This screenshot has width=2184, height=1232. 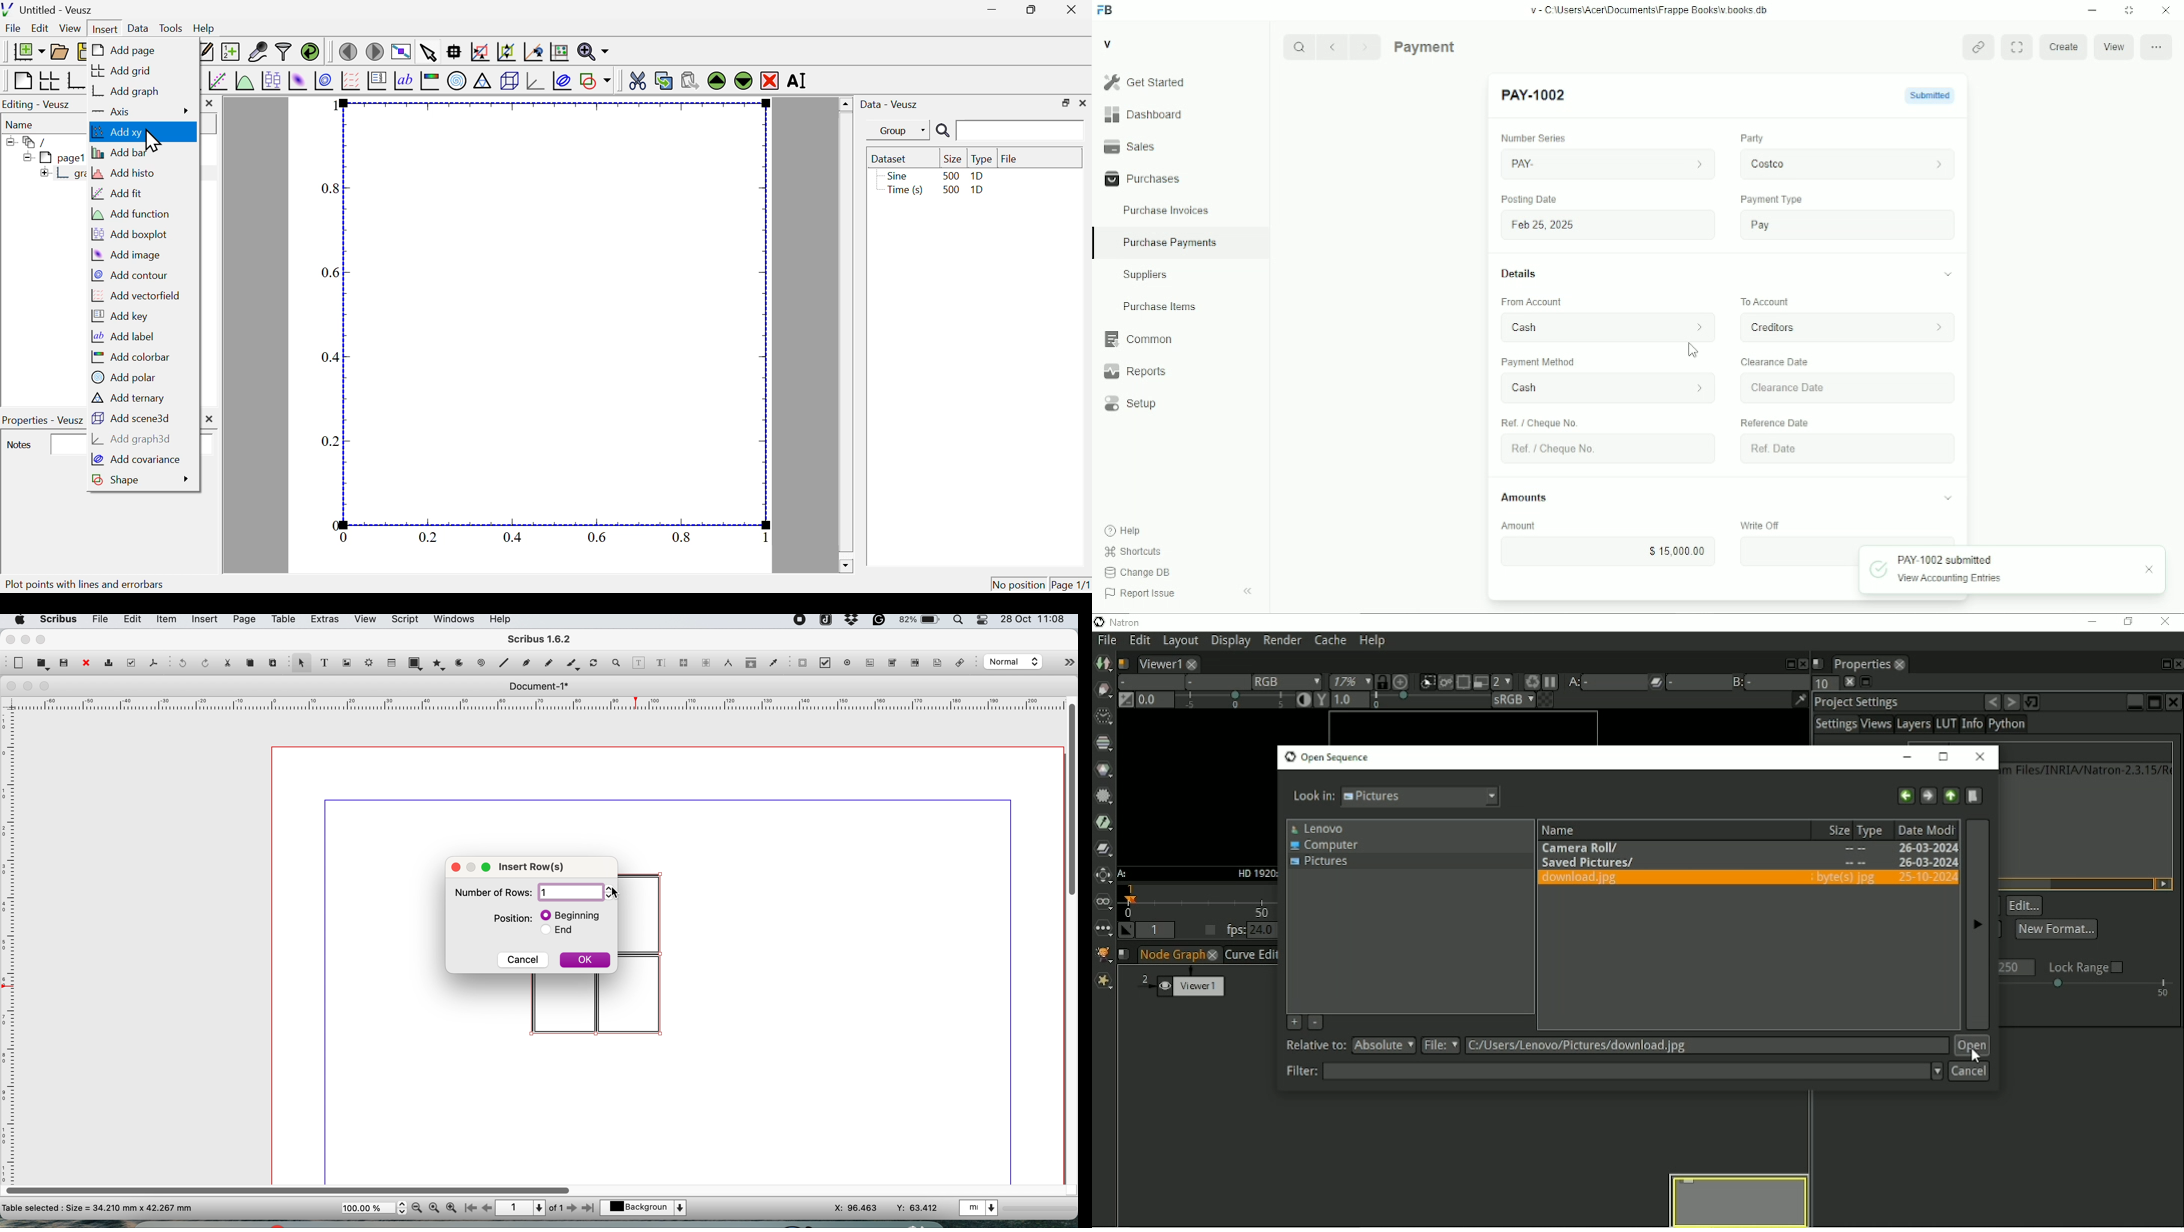 I want to click on select items from the graph or scroll, so click(x=428, y=52).